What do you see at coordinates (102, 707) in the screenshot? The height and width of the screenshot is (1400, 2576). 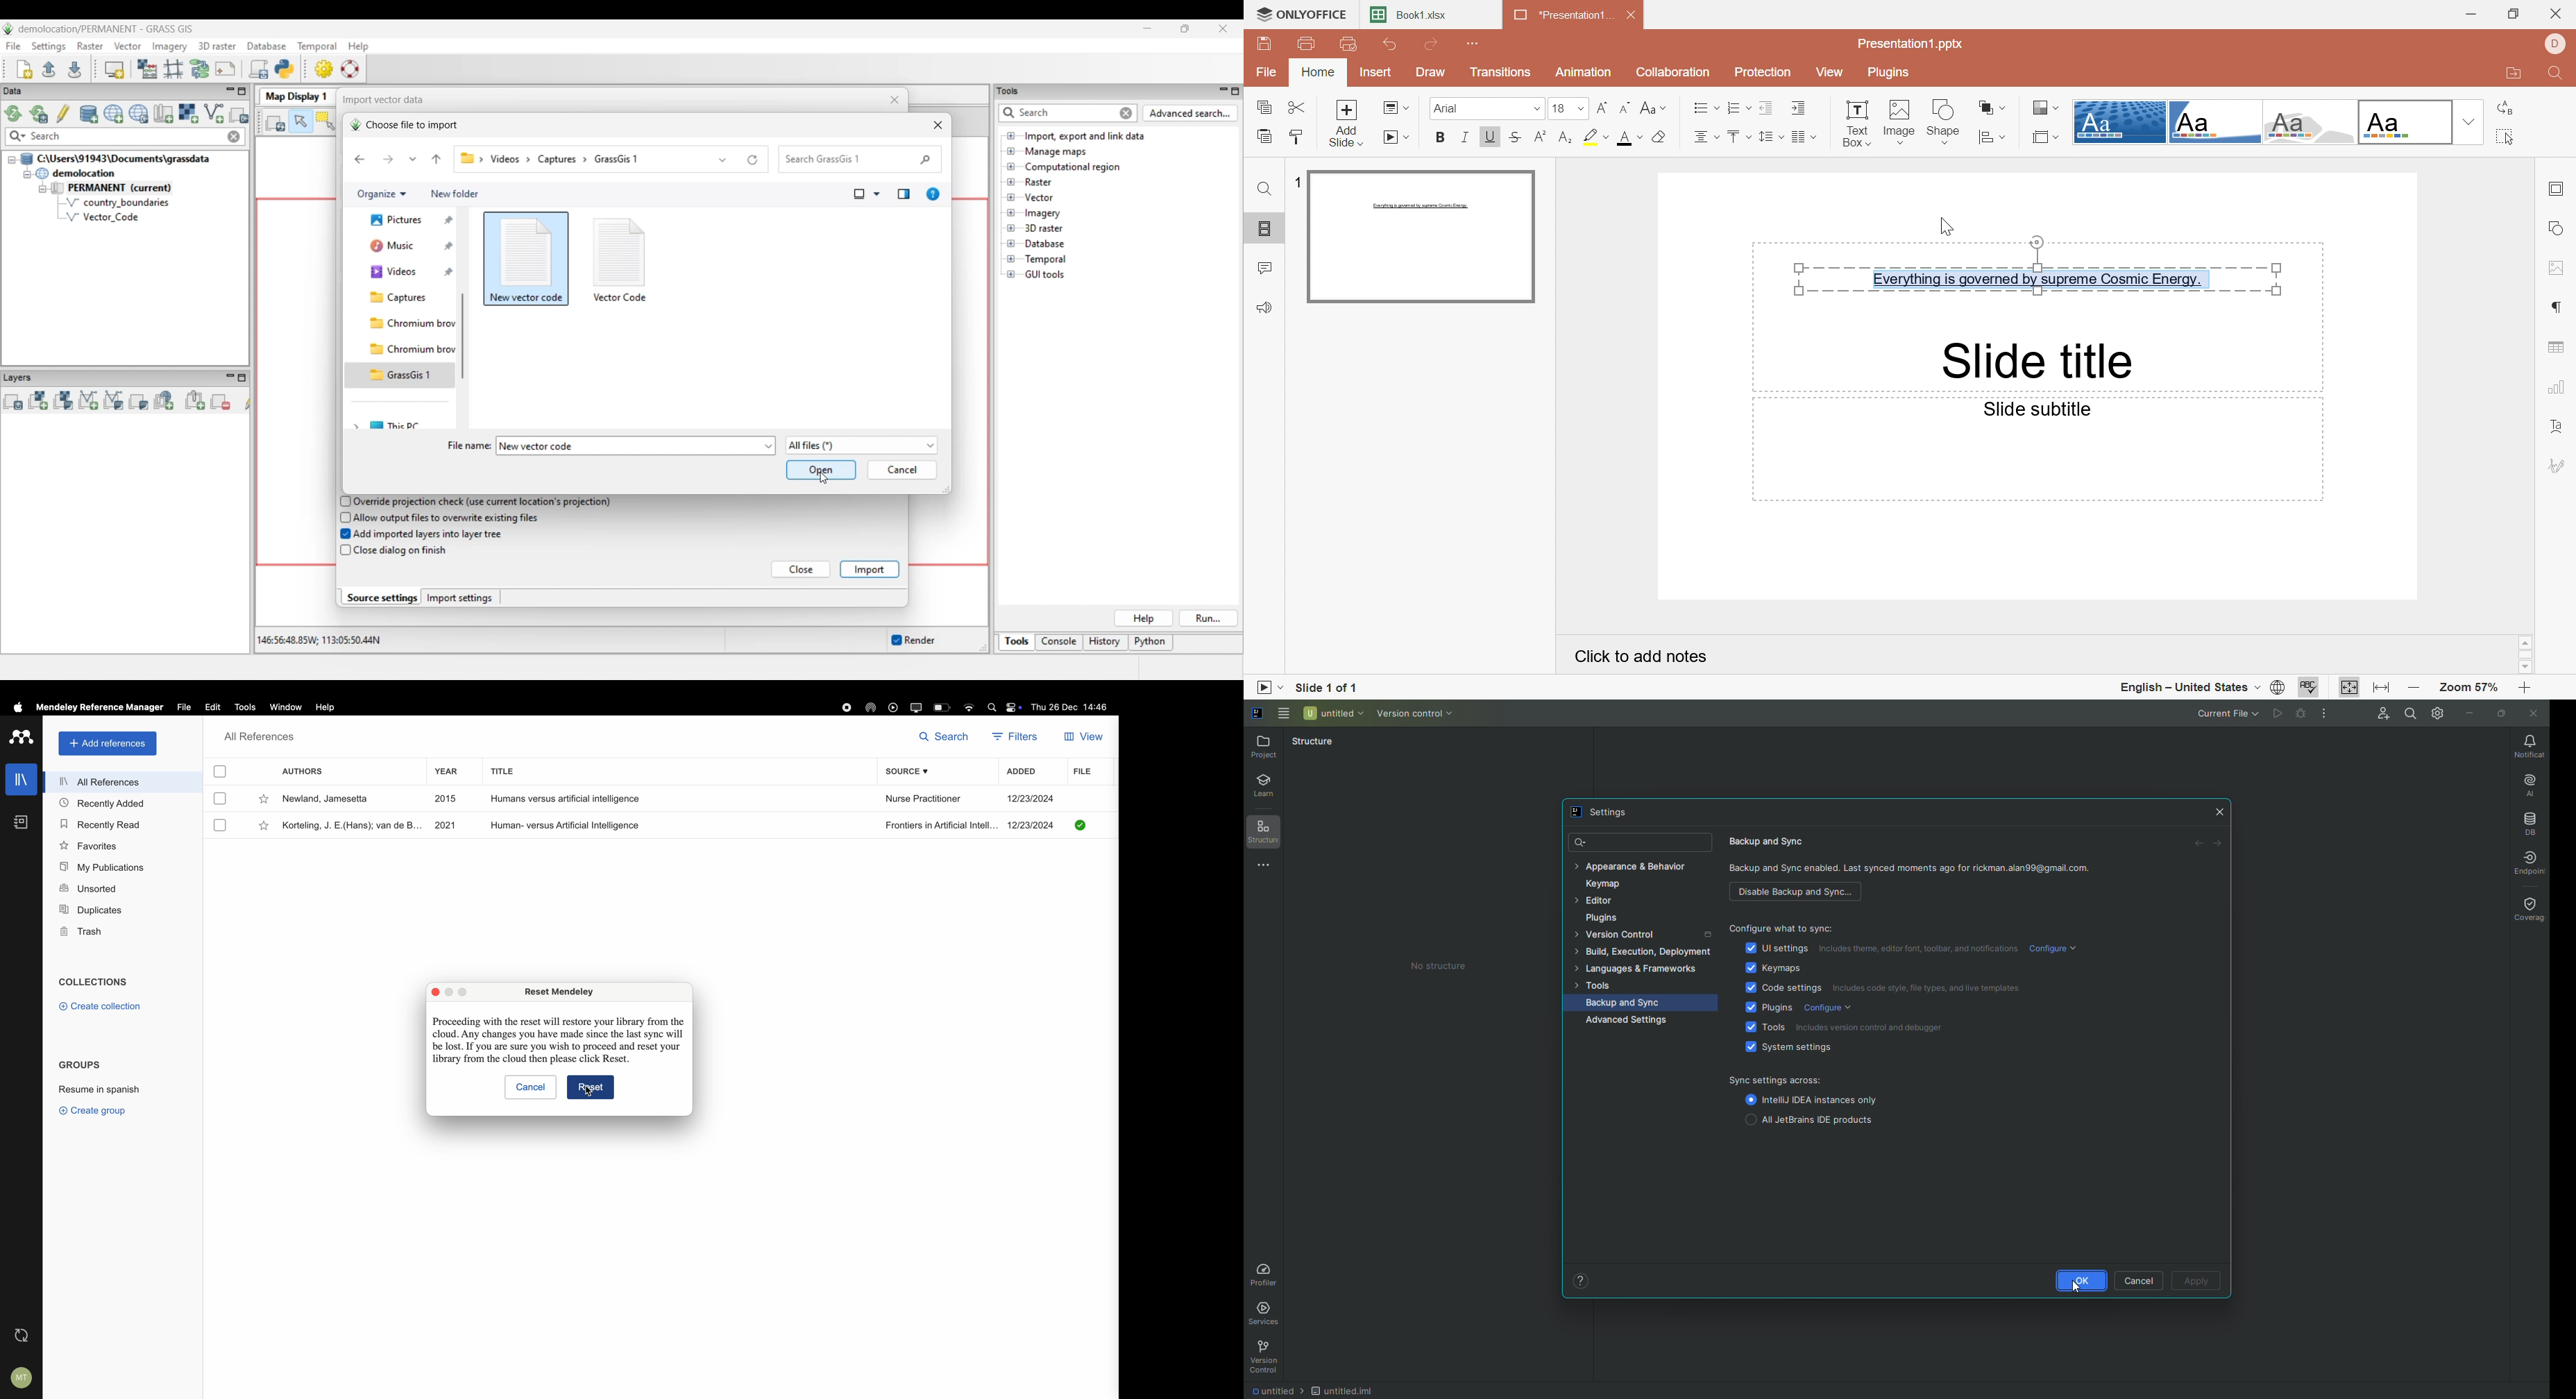 I see `Mendeley Reference Manager` at bounding box center [102, 707].